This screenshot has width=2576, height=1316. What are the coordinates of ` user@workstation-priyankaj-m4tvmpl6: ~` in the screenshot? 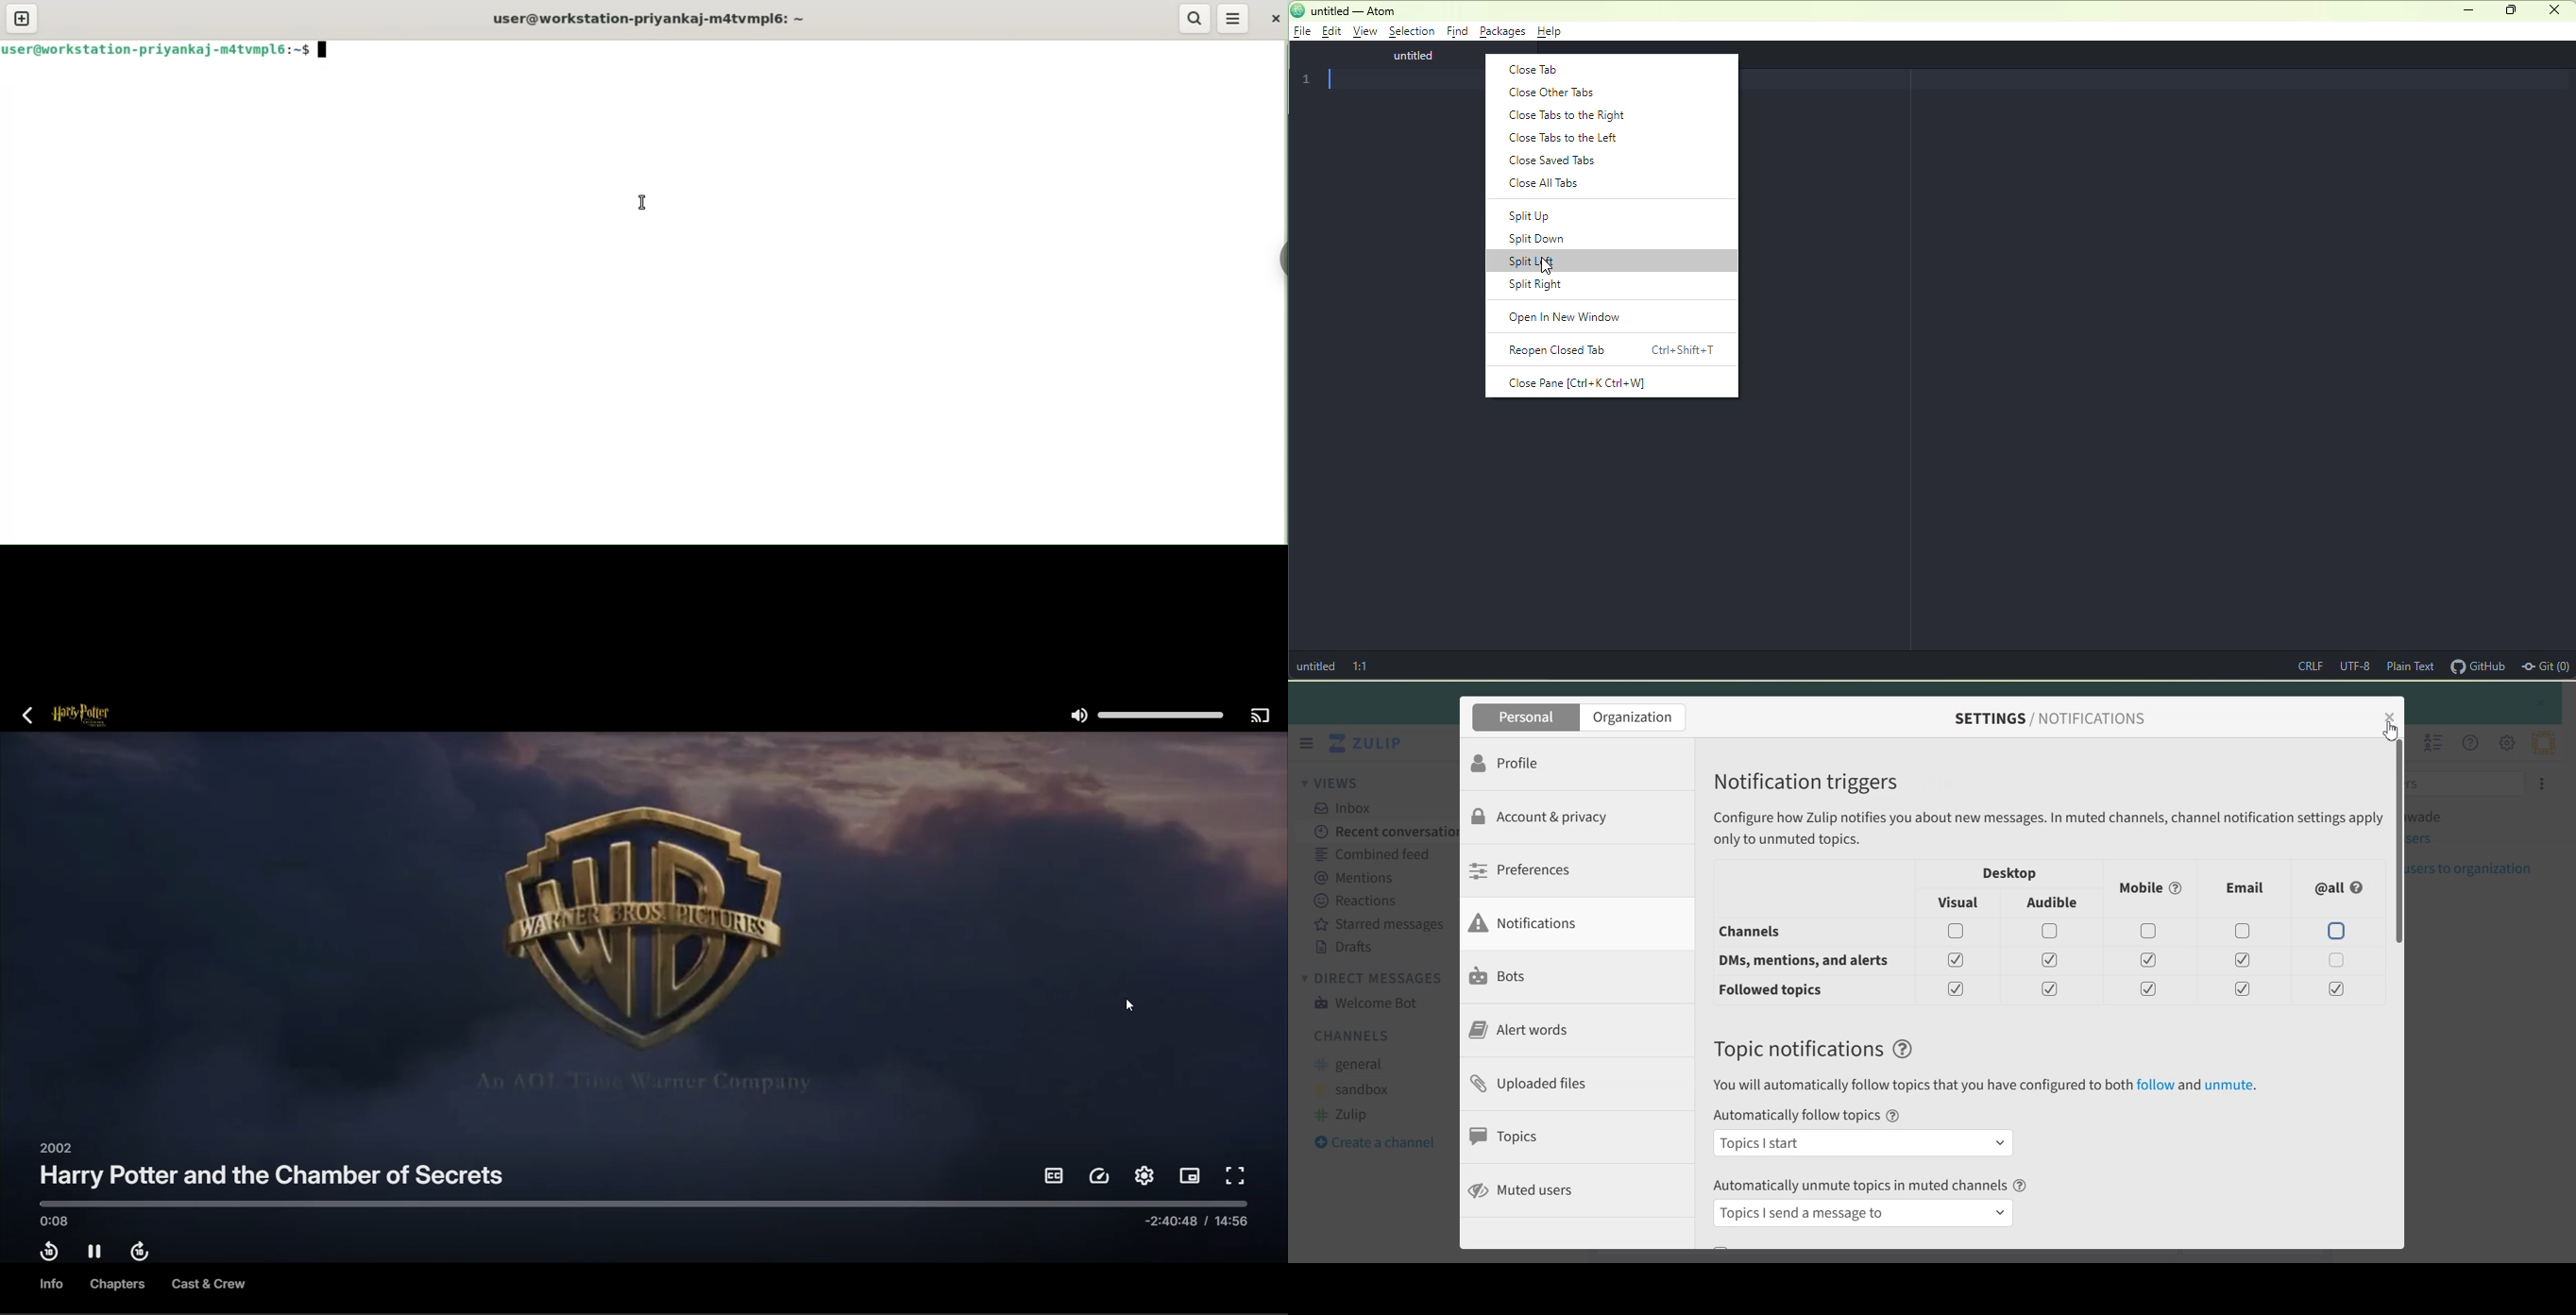 It's located at (653, 17).